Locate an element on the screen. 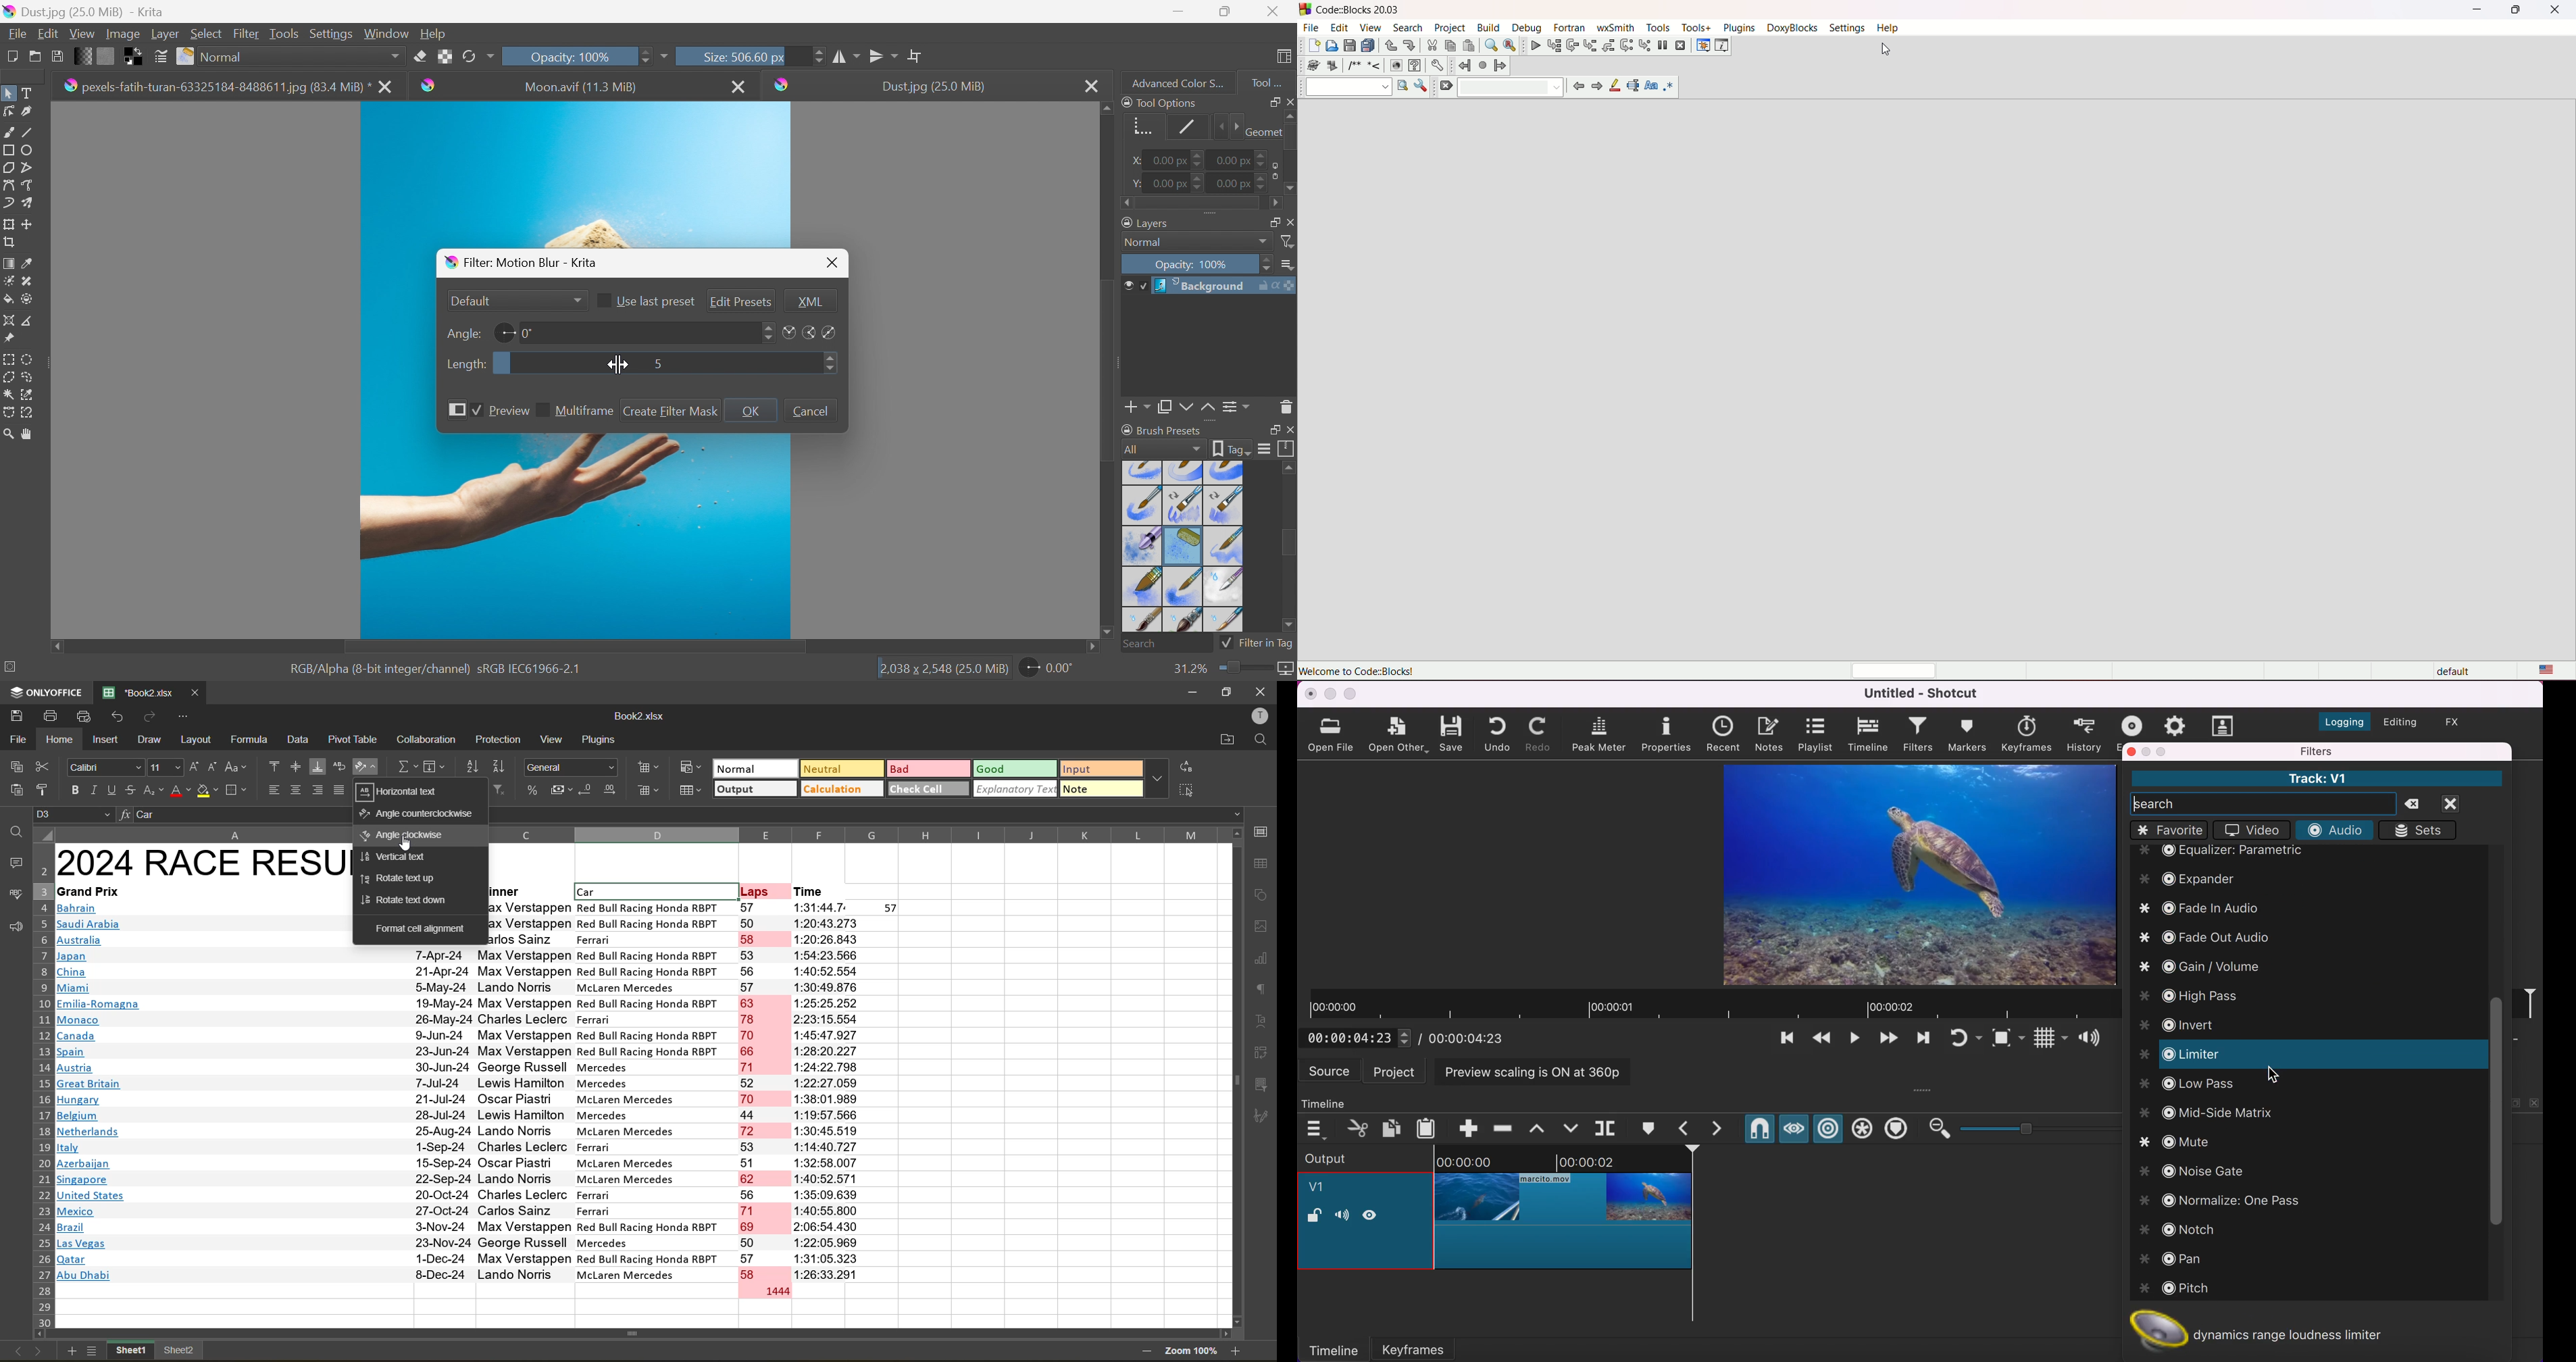  align left is located at coordinates (274, 789).